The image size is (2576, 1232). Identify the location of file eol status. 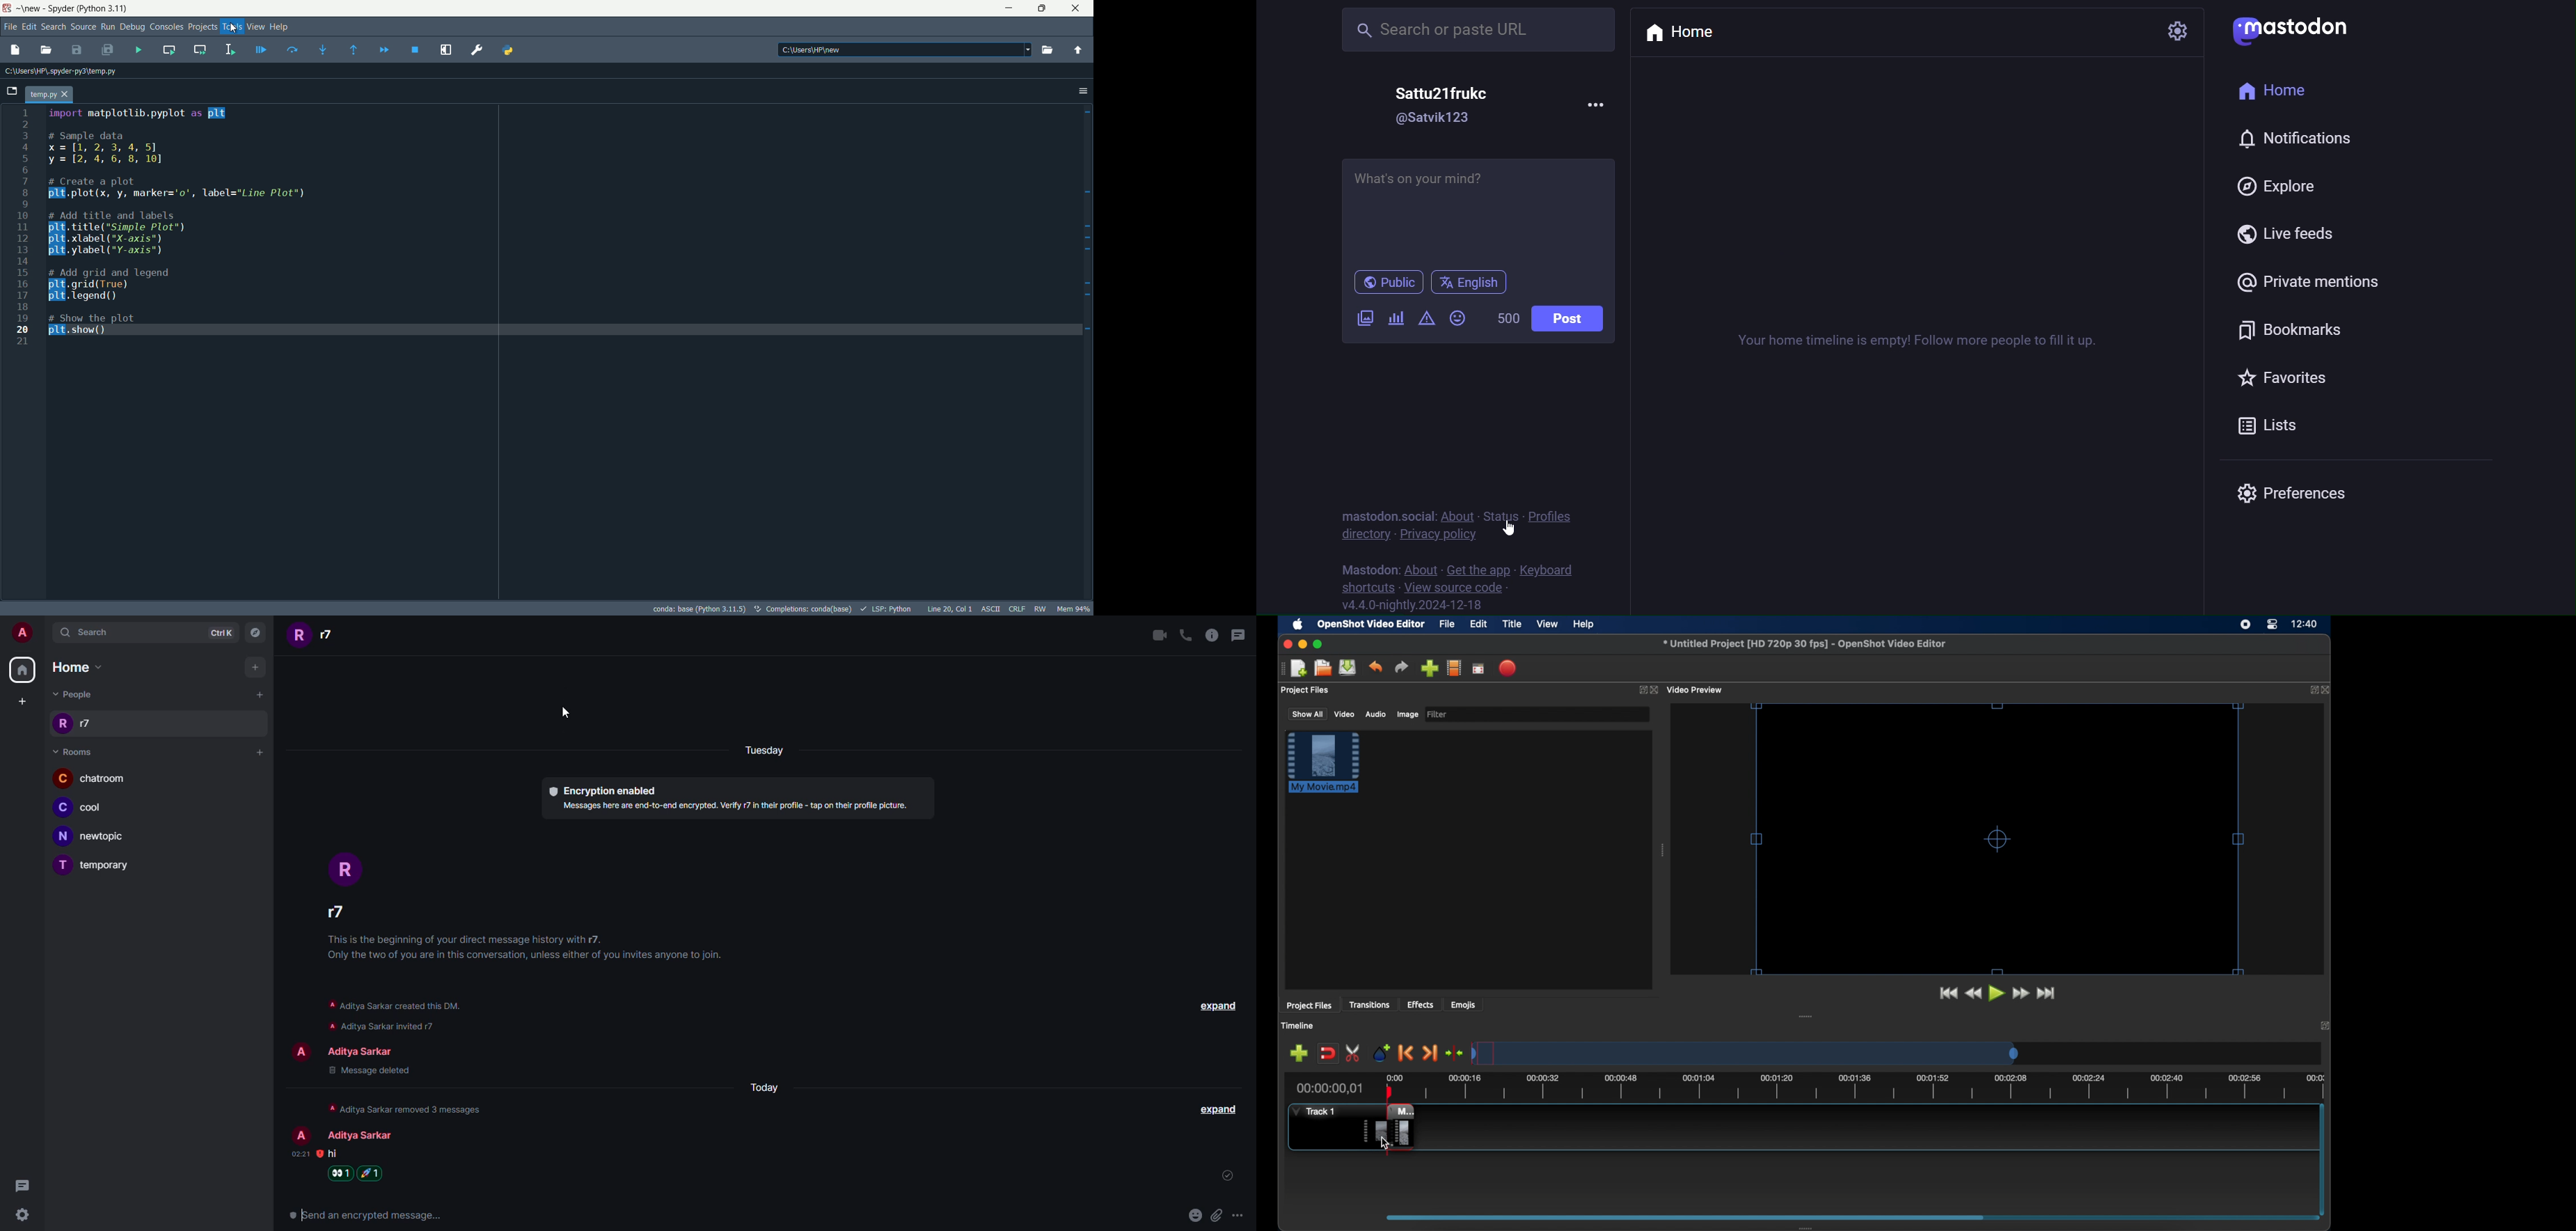
(1017, 609).